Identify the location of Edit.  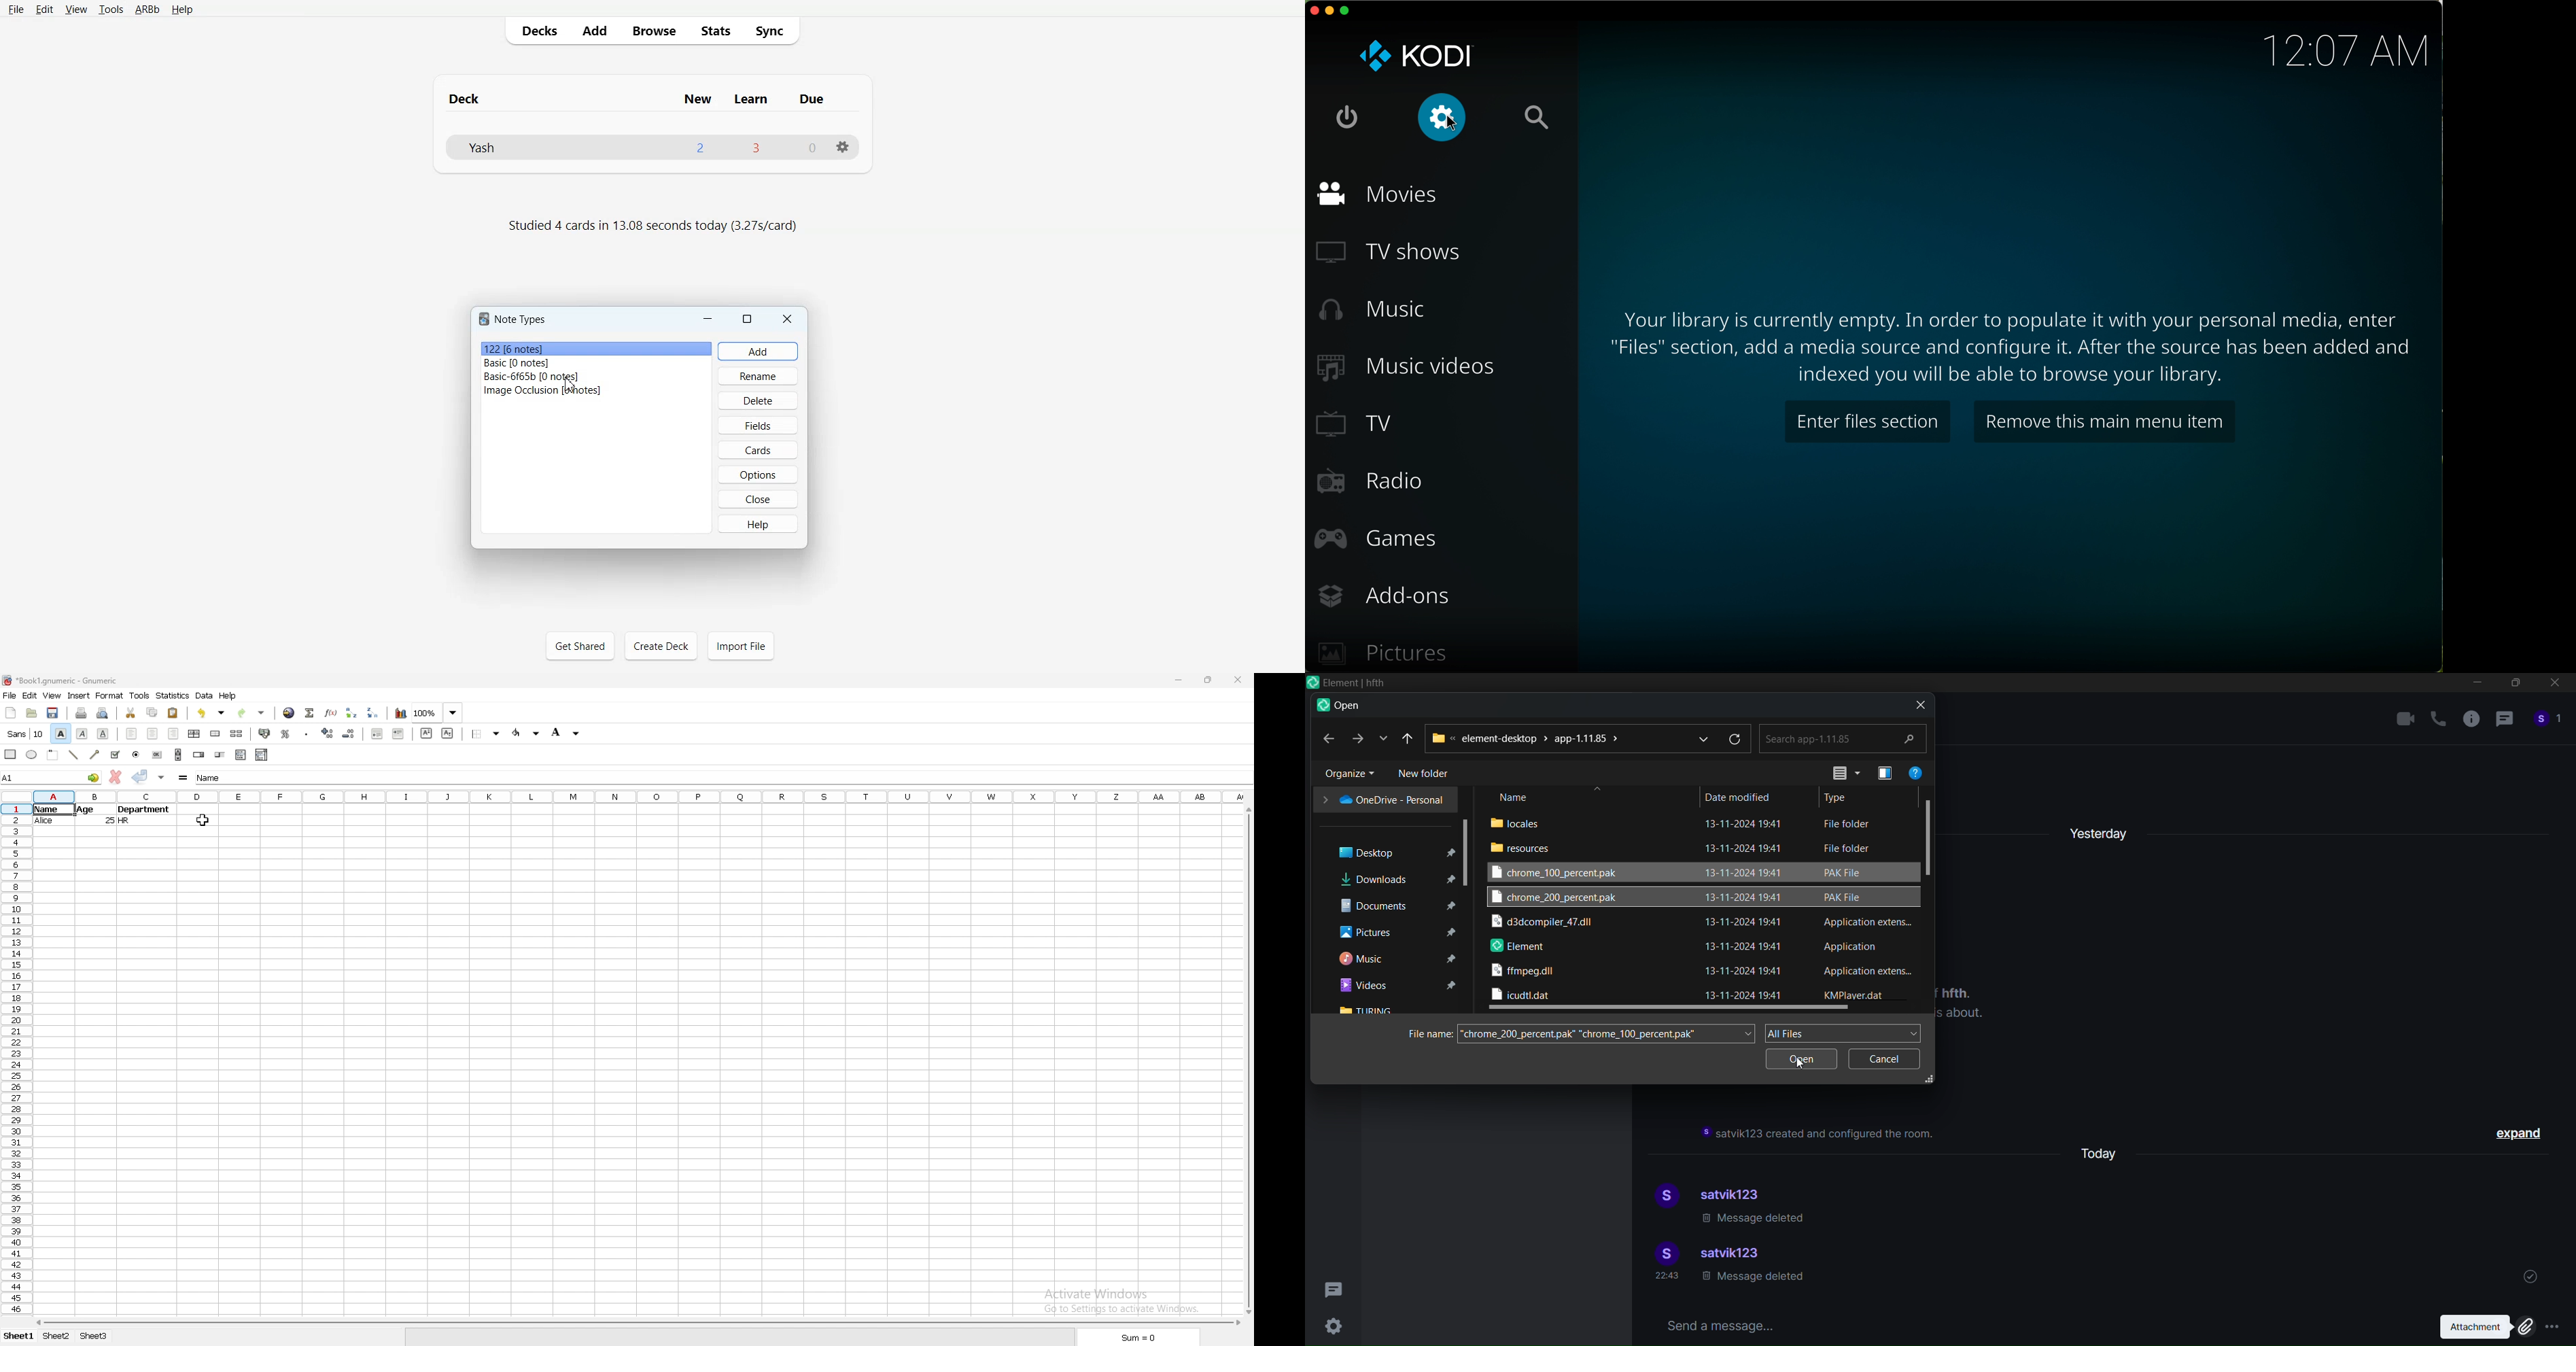
(43, 9).